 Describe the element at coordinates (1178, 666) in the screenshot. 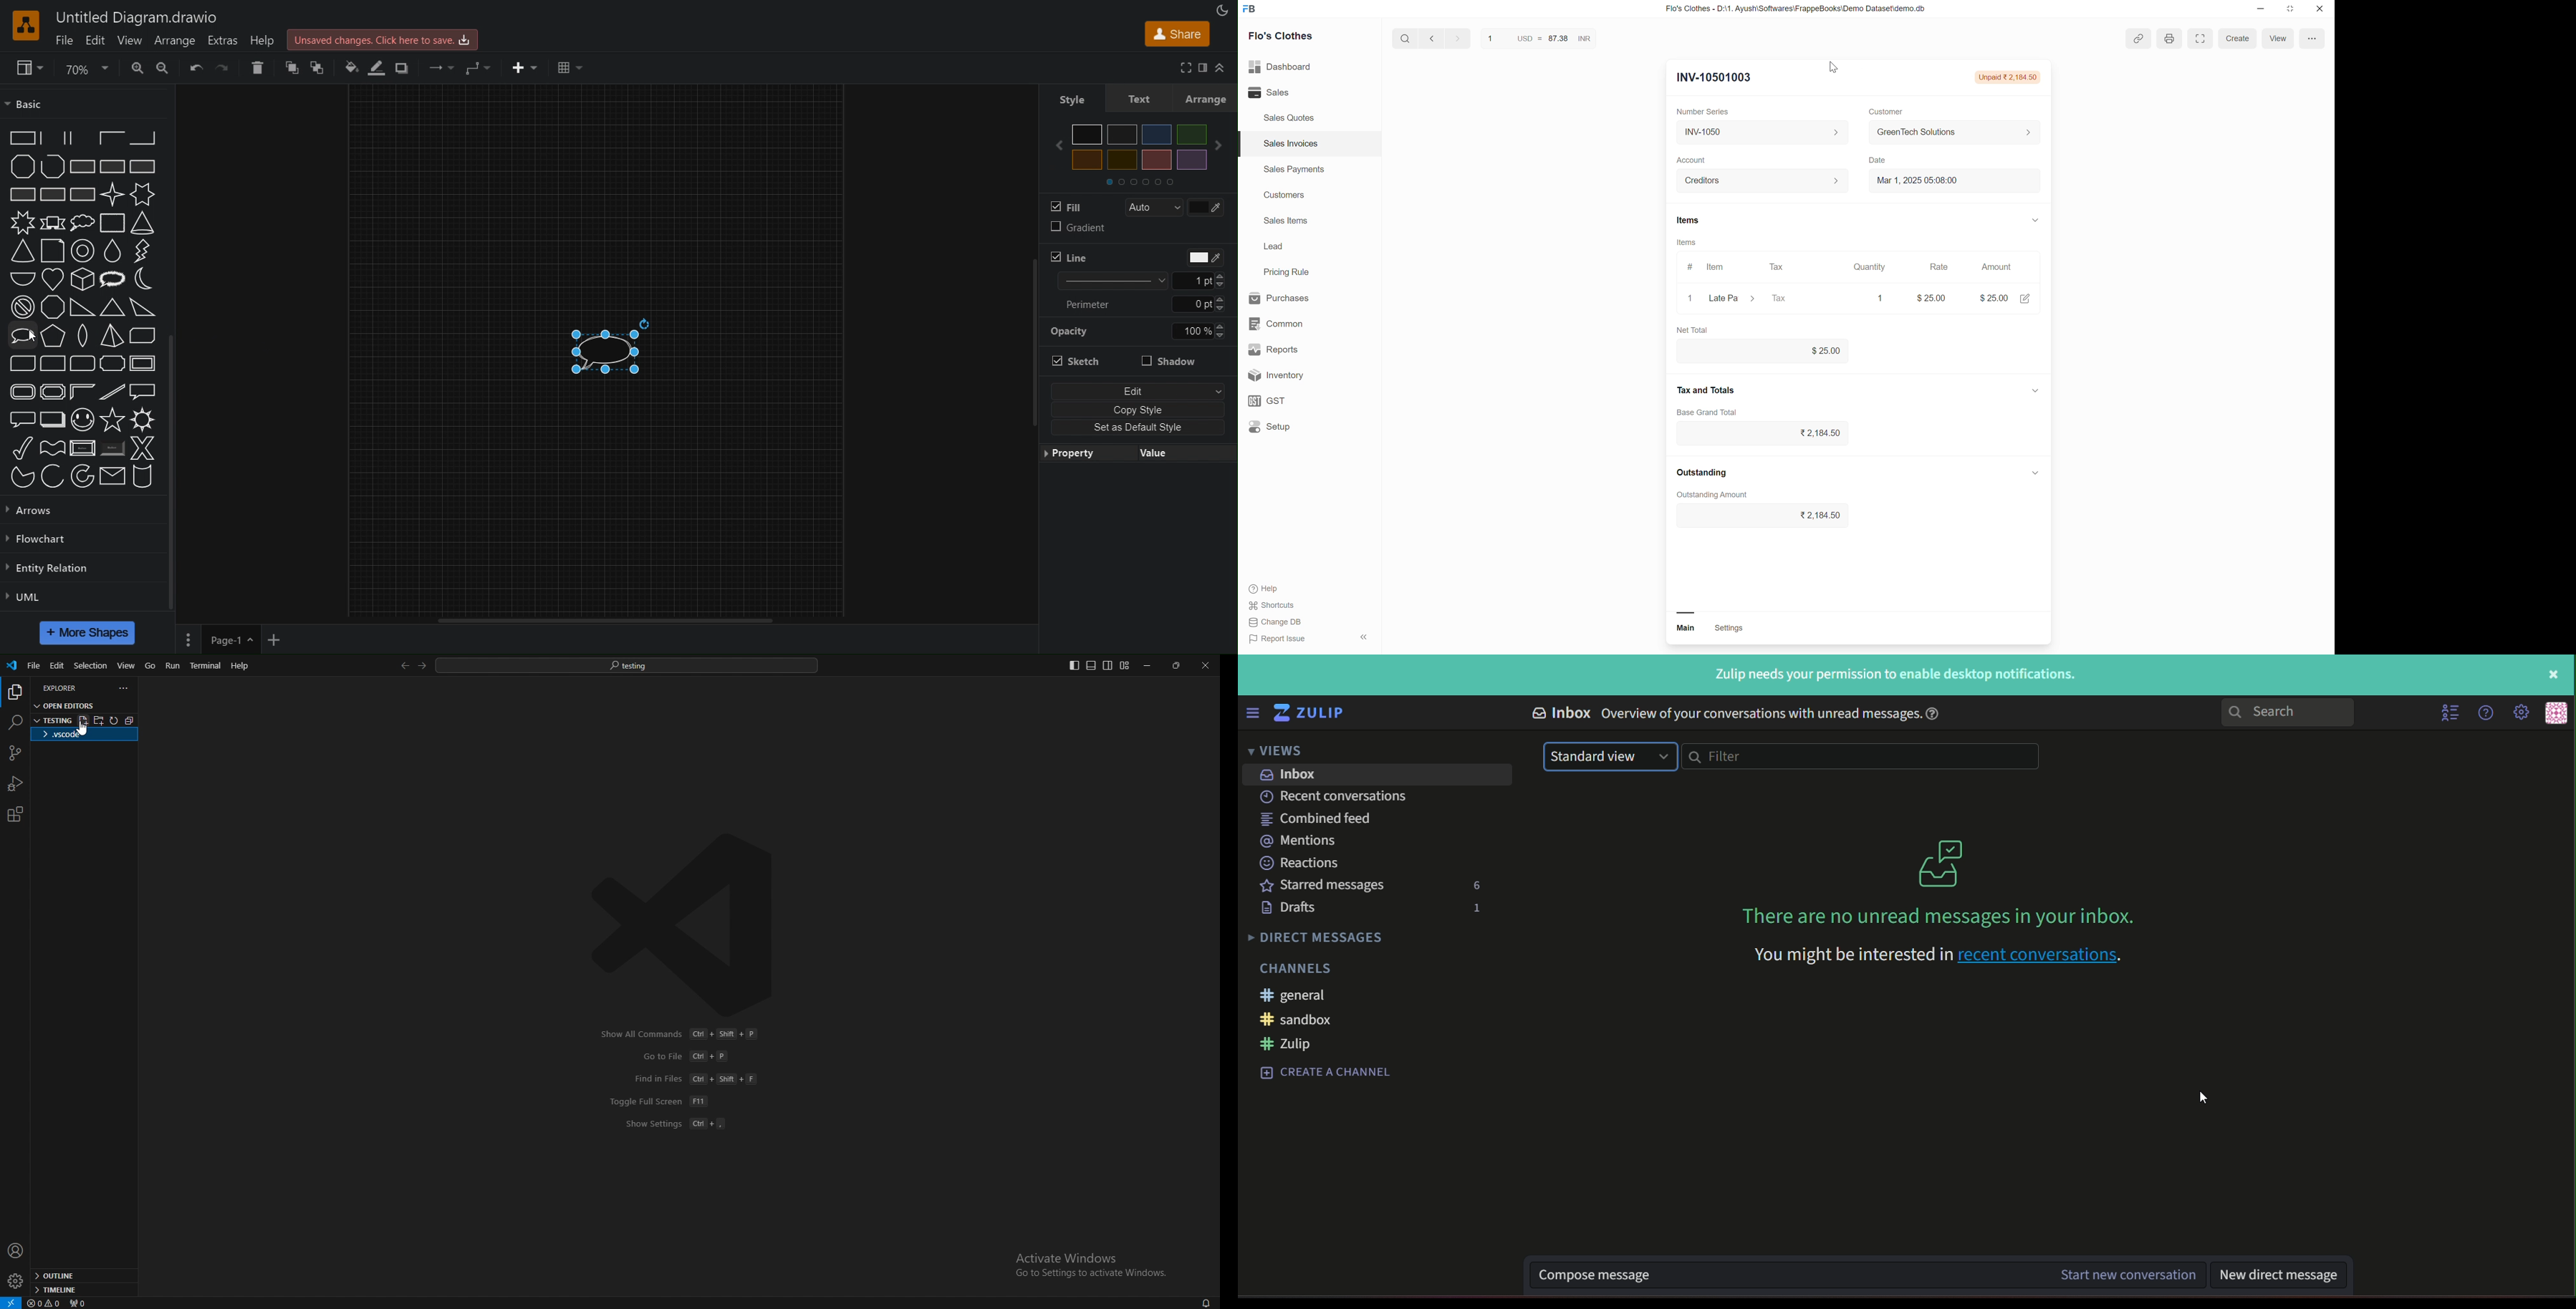

I see `resize` at that location.